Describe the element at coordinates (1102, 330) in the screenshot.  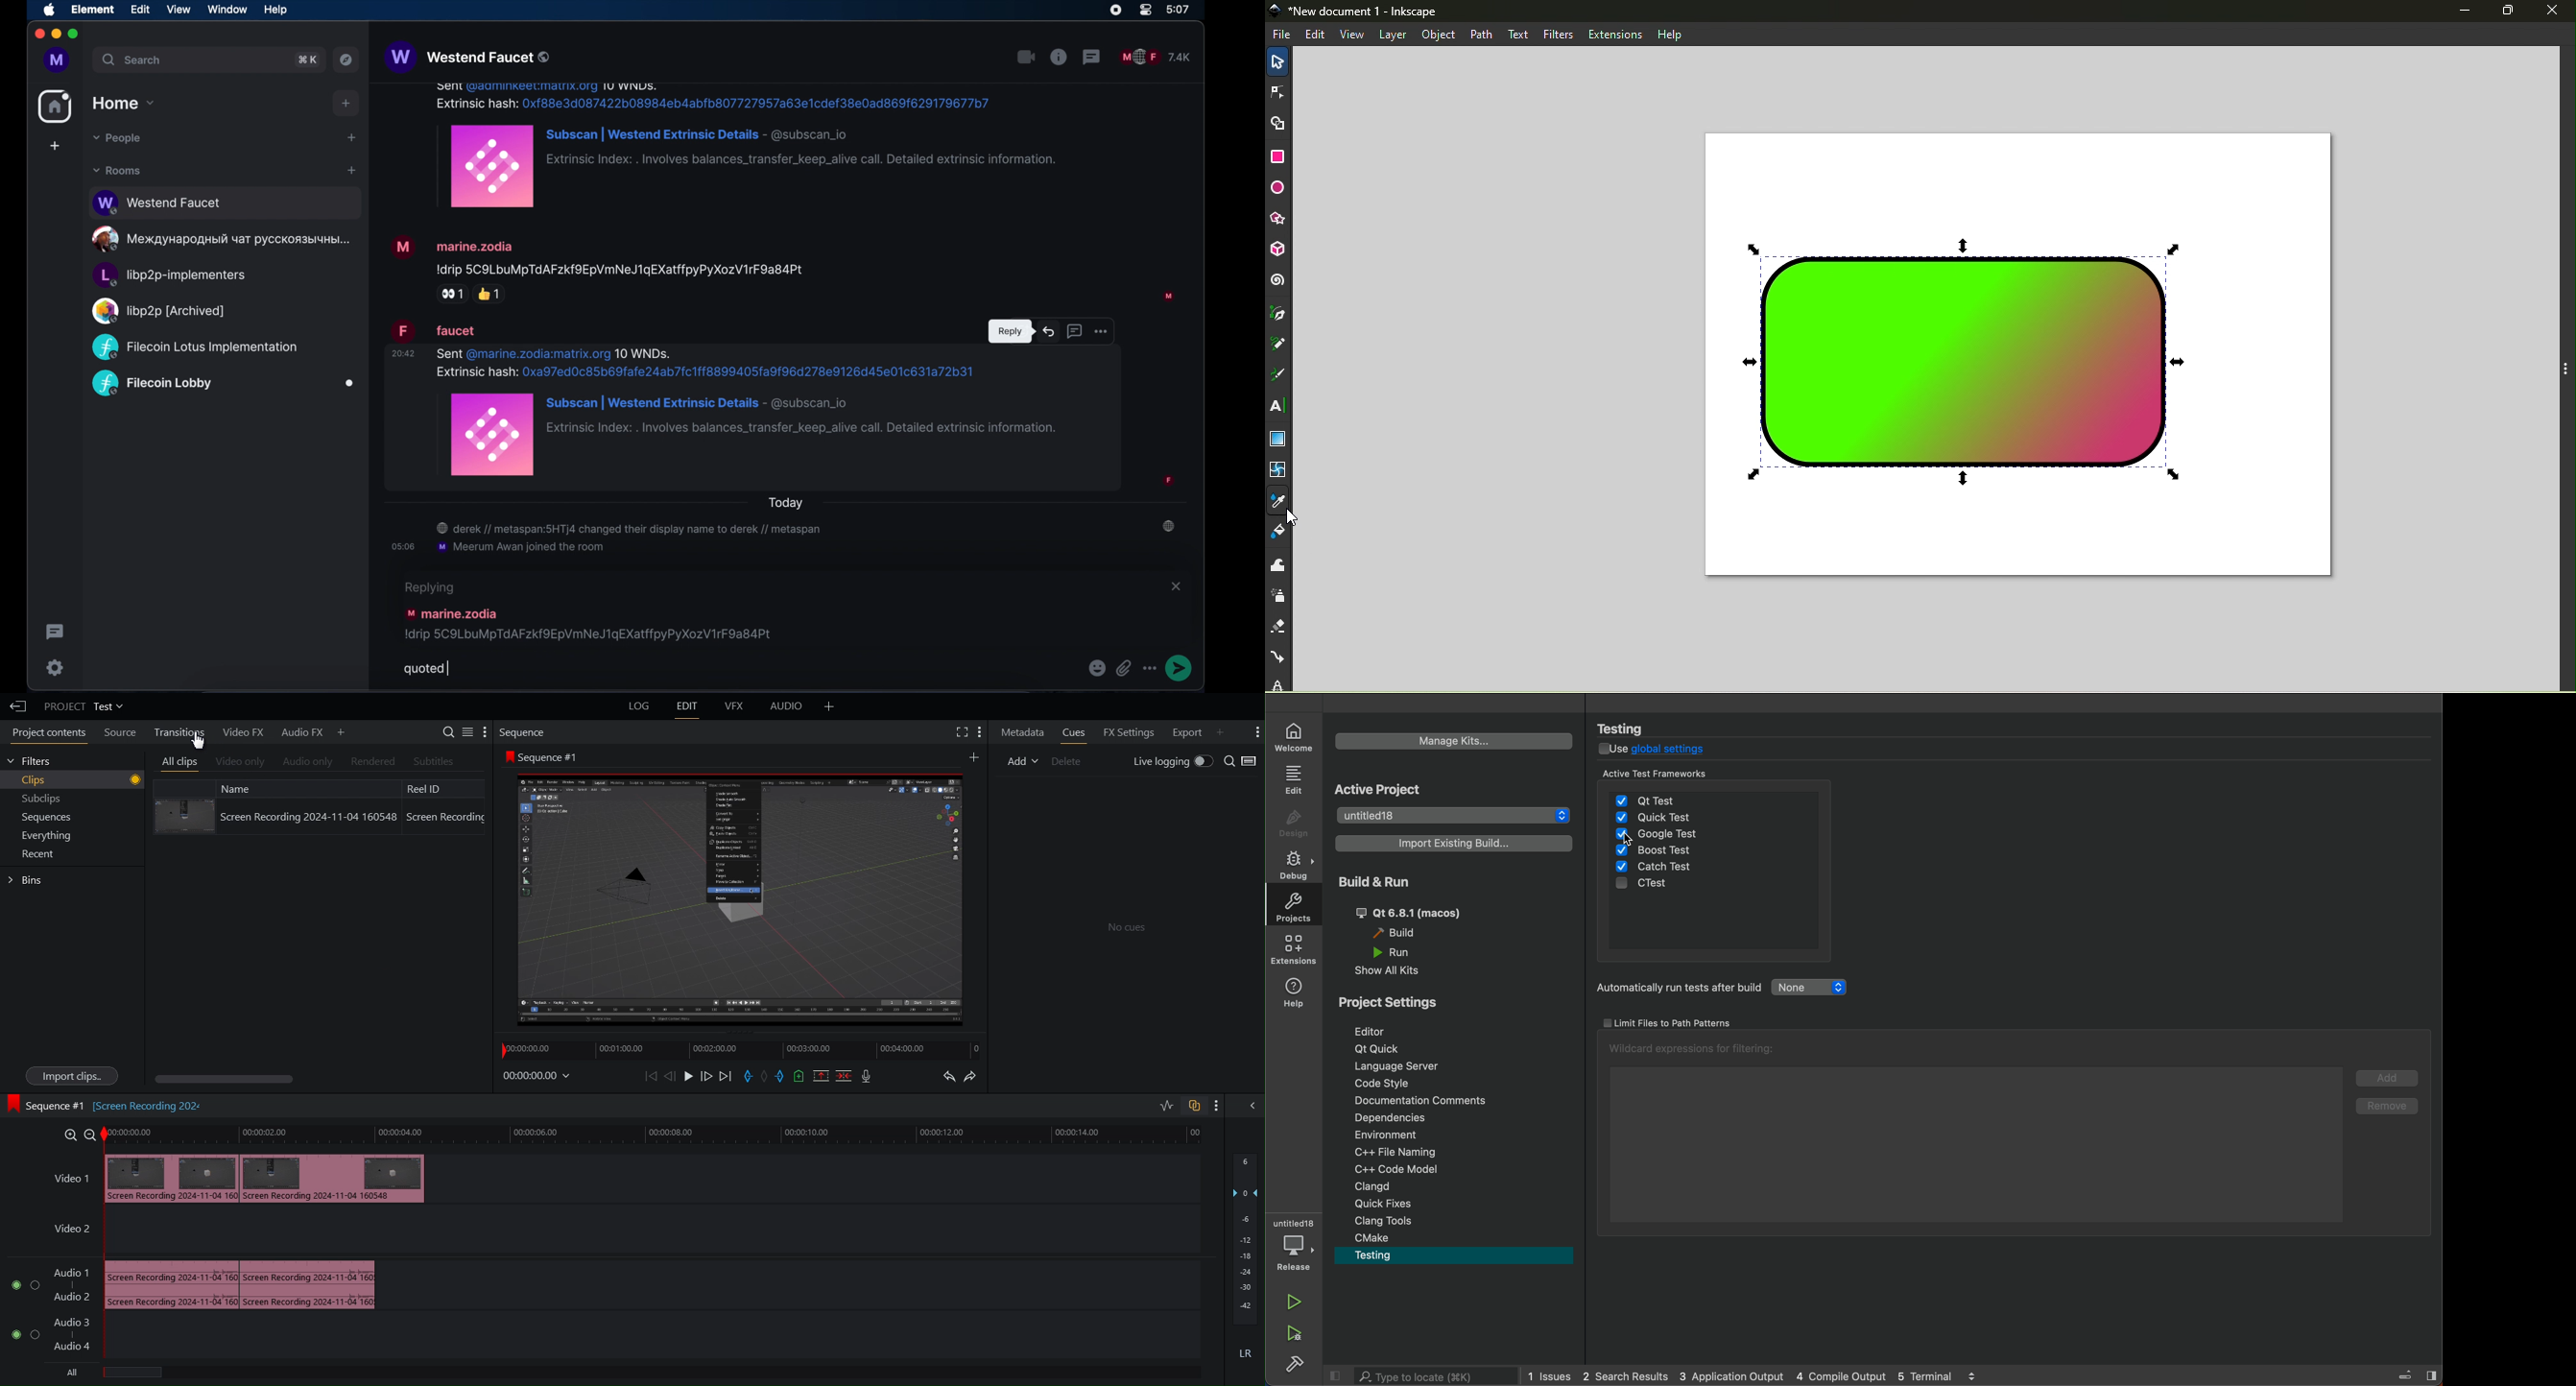
I see `more options` at that location.